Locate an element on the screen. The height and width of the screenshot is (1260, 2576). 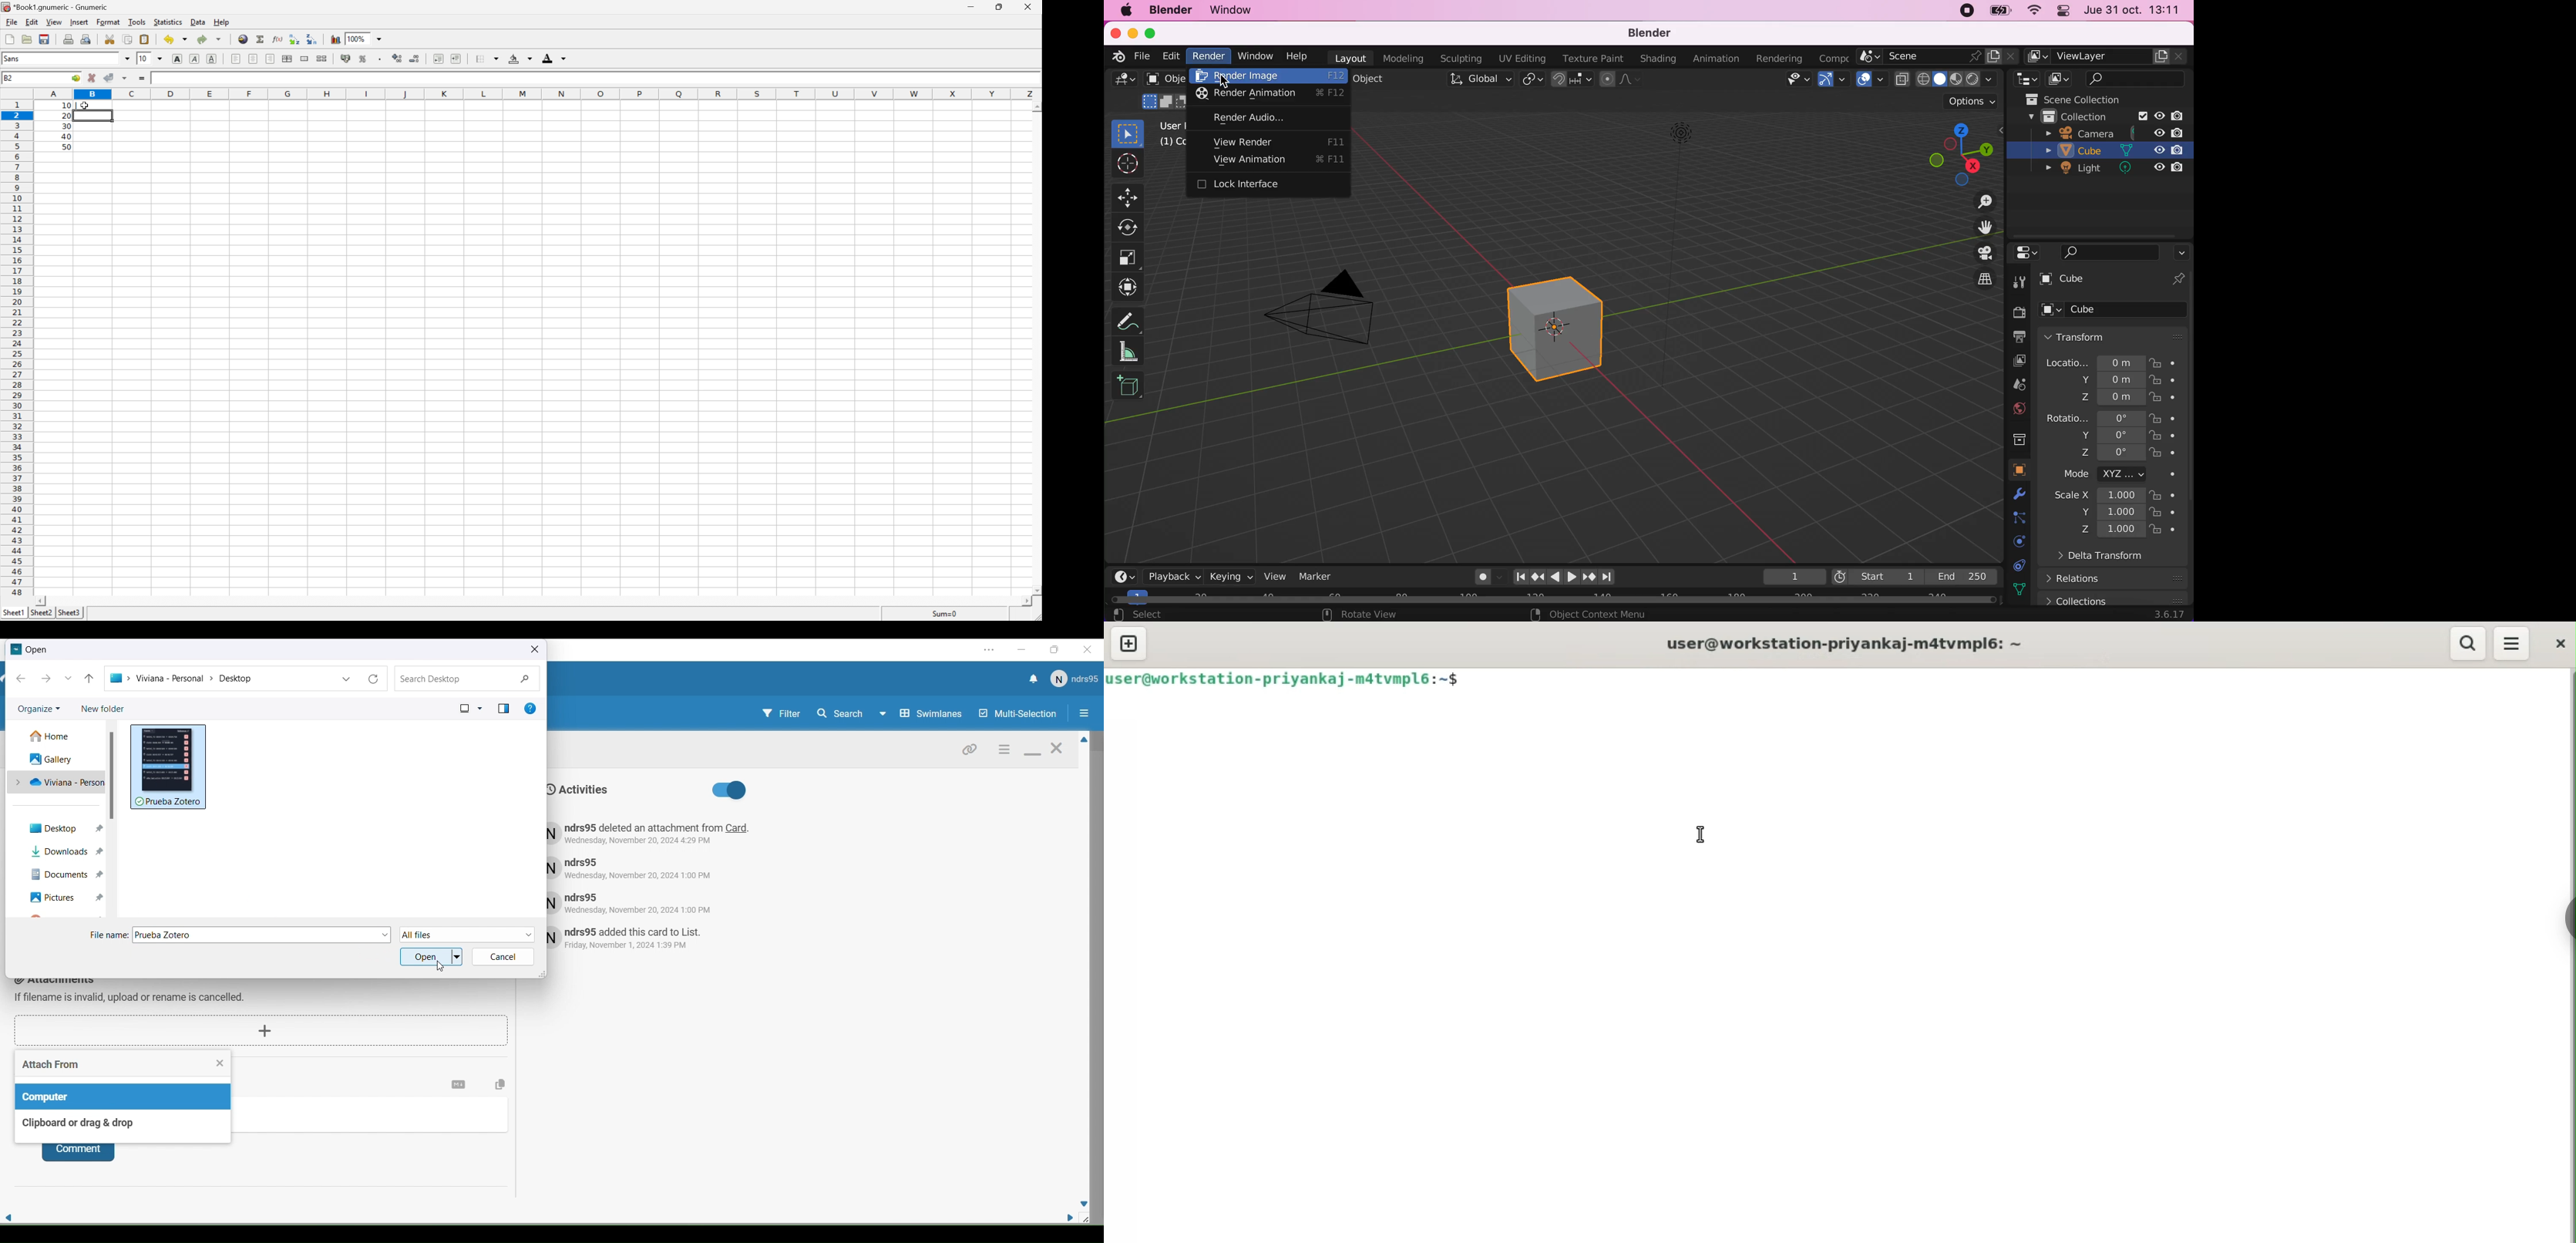
playback is located at coordinates (1172, 578).